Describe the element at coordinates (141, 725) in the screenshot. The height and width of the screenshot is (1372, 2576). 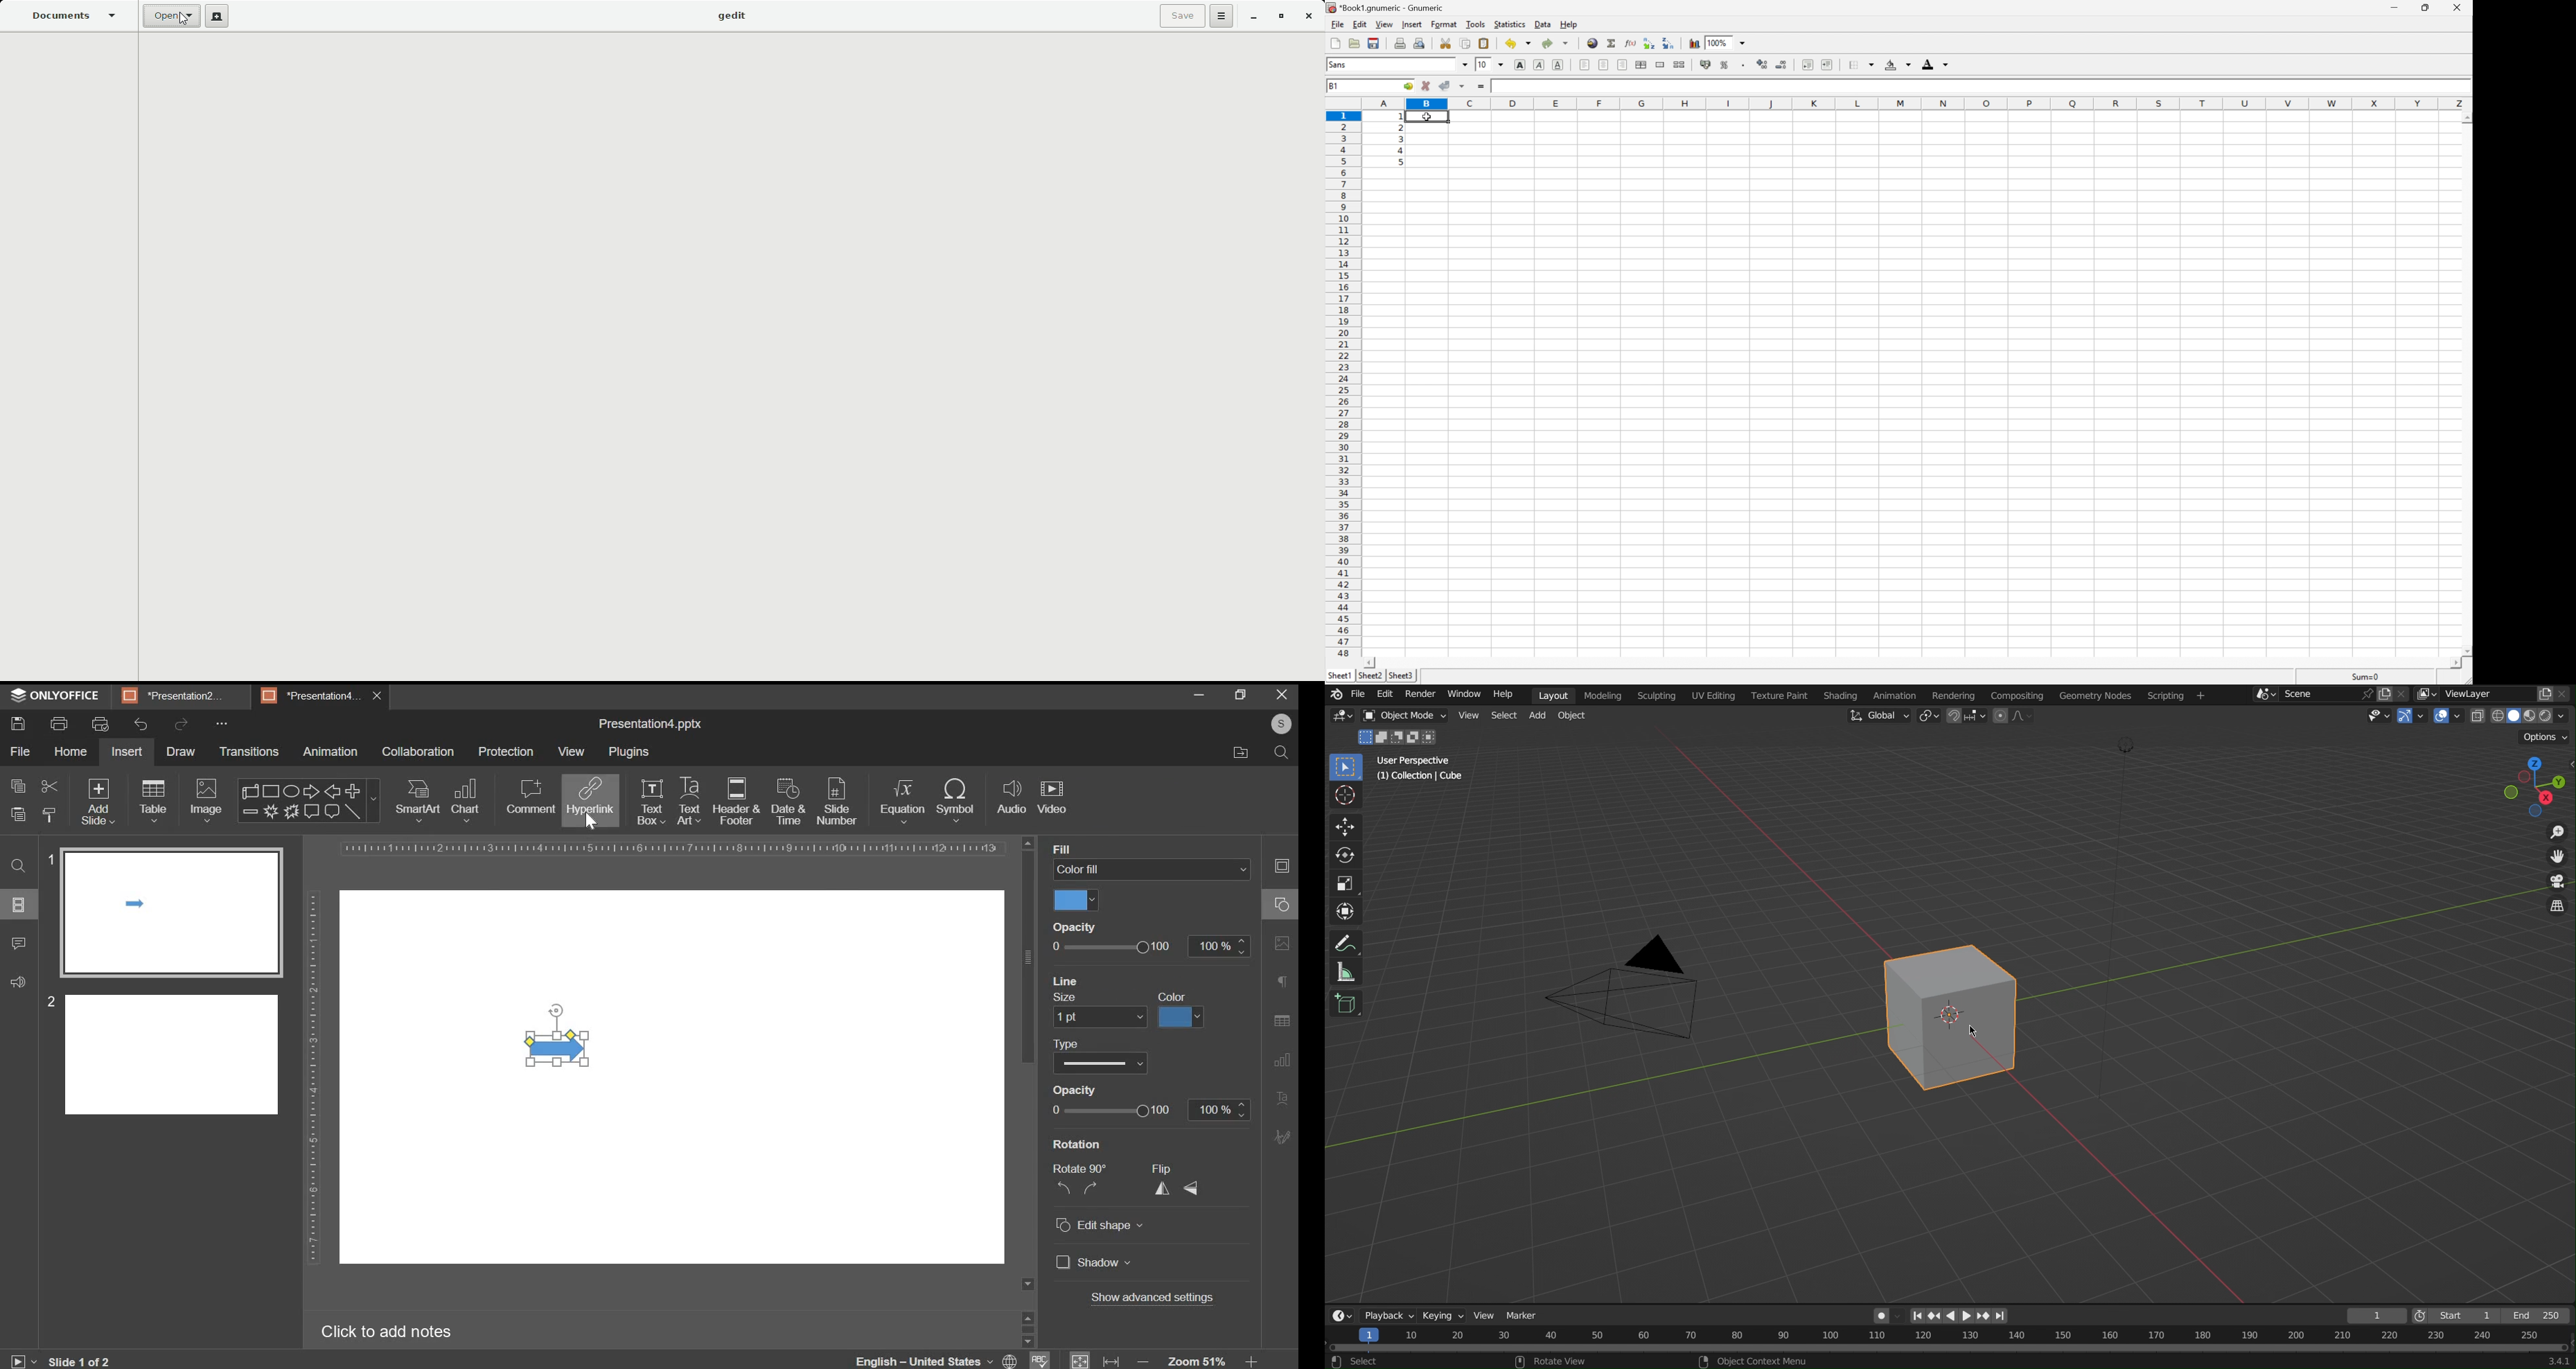
I see `undo` at that location.